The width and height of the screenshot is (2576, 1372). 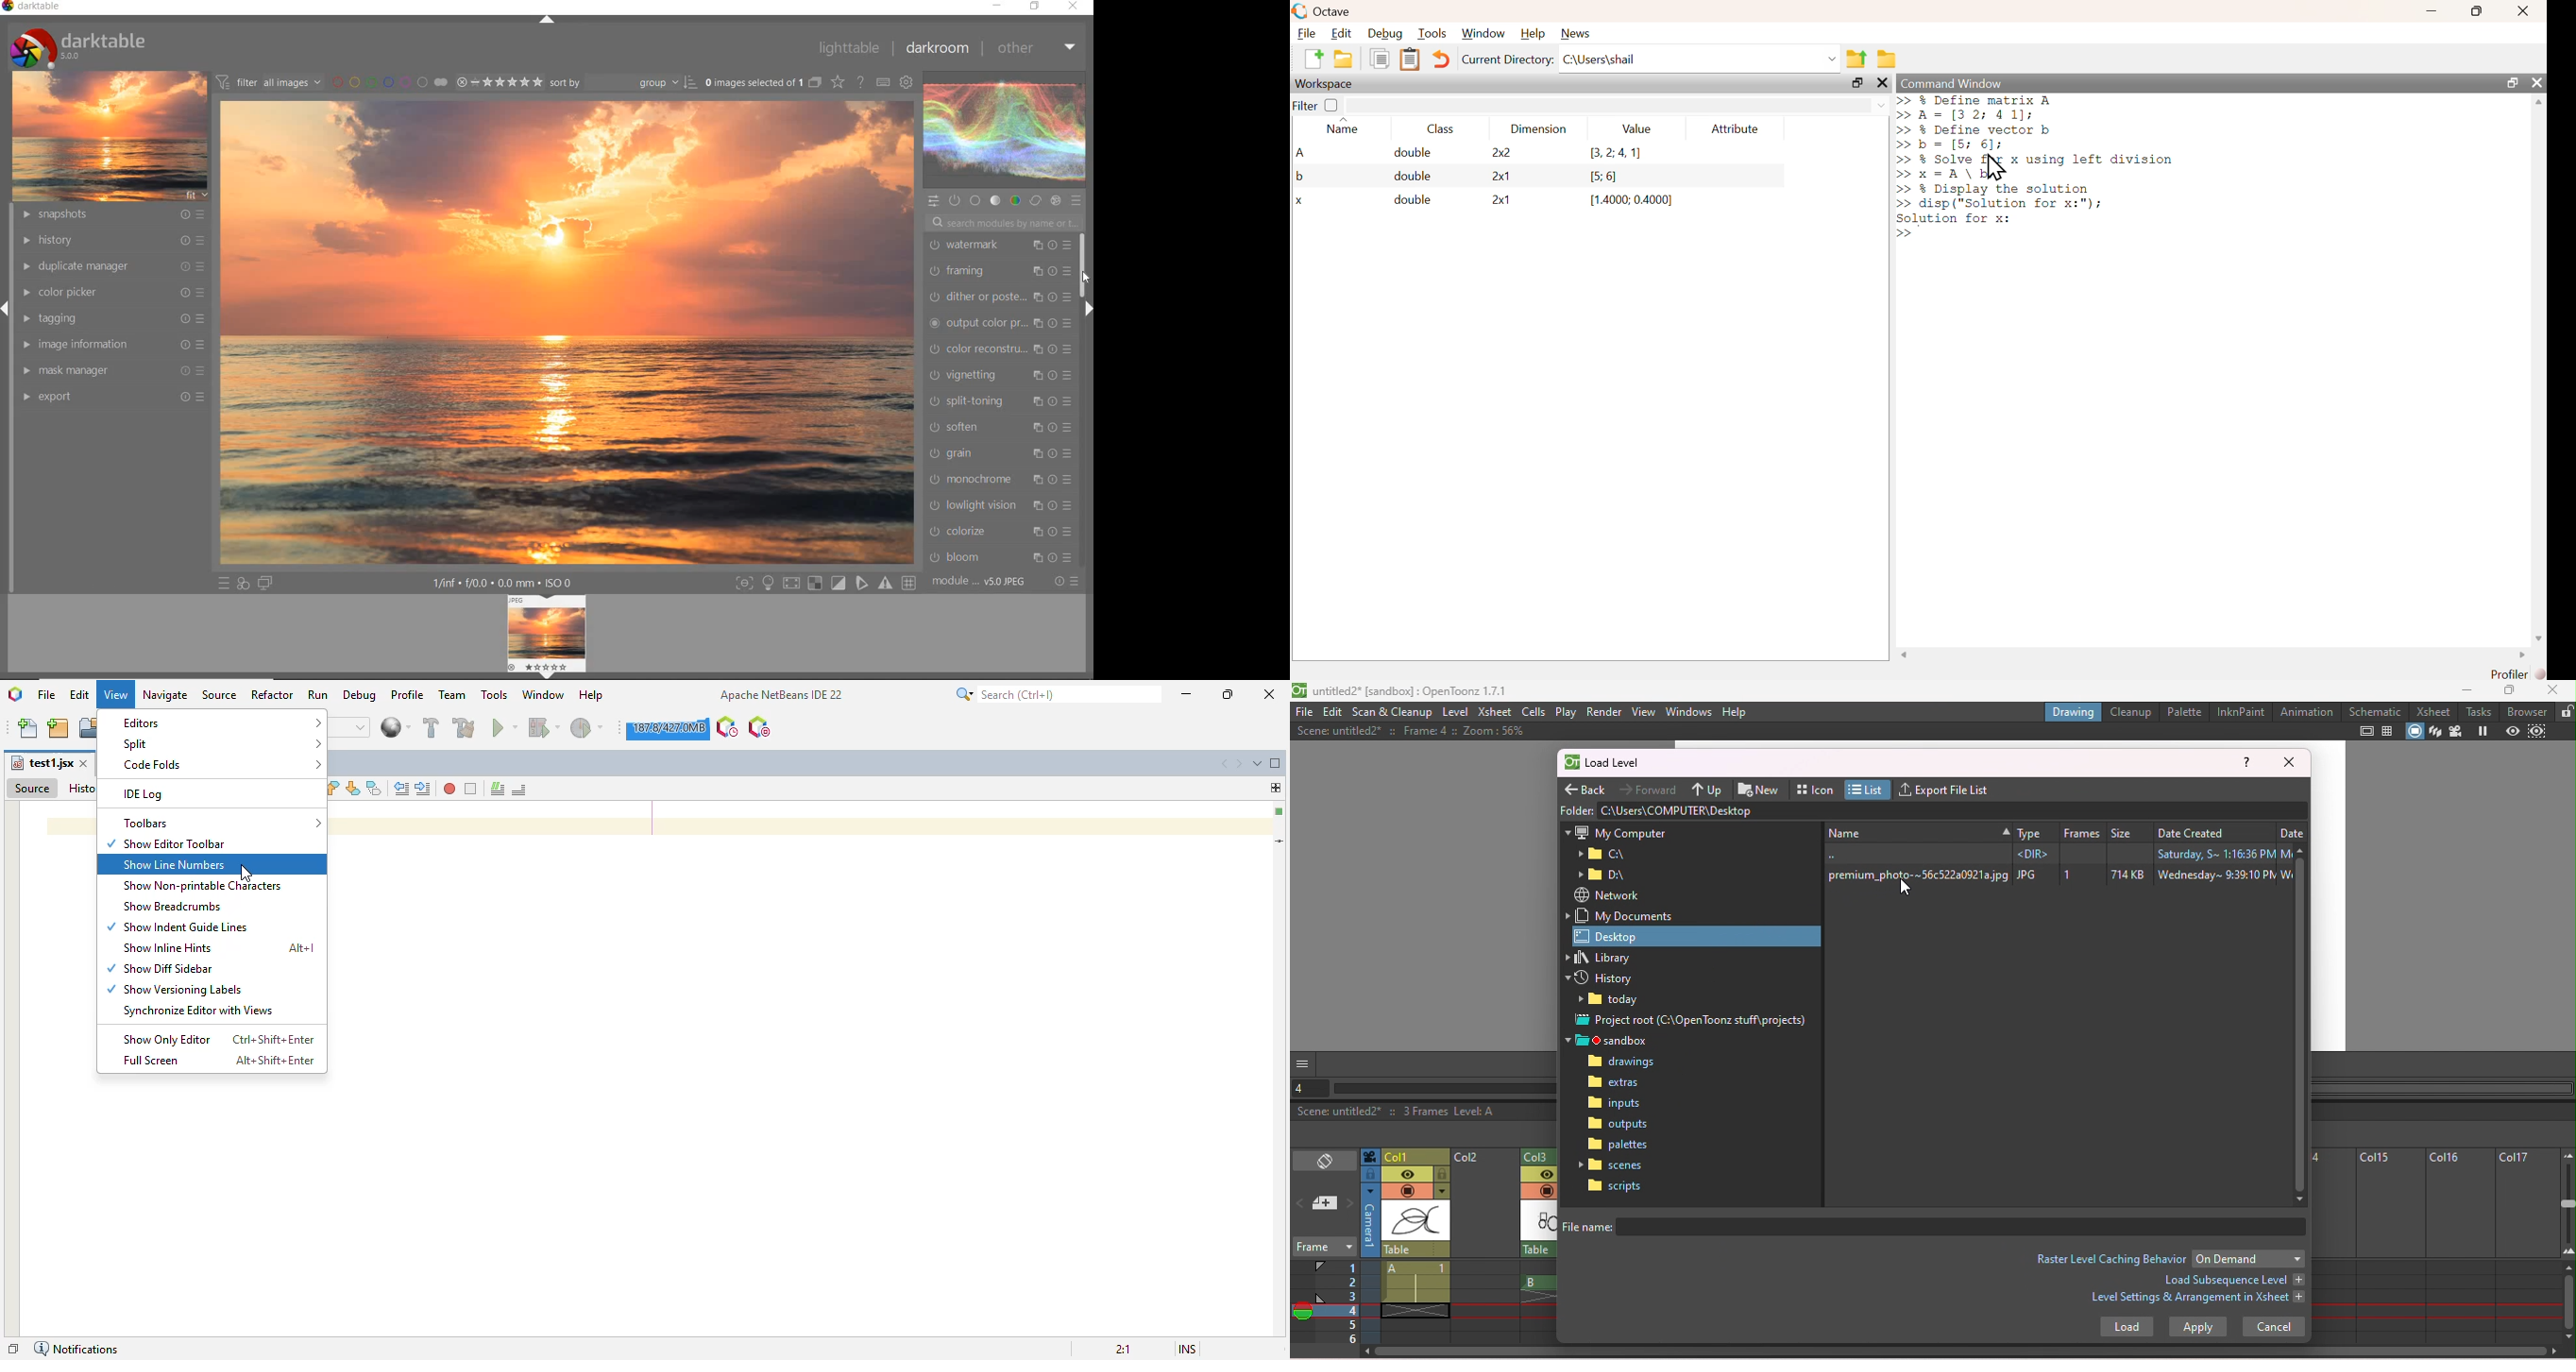 What do you see at coordinates (1035, 7) in the screenshot?
I see `restore` at bounding box center [1035, 7].